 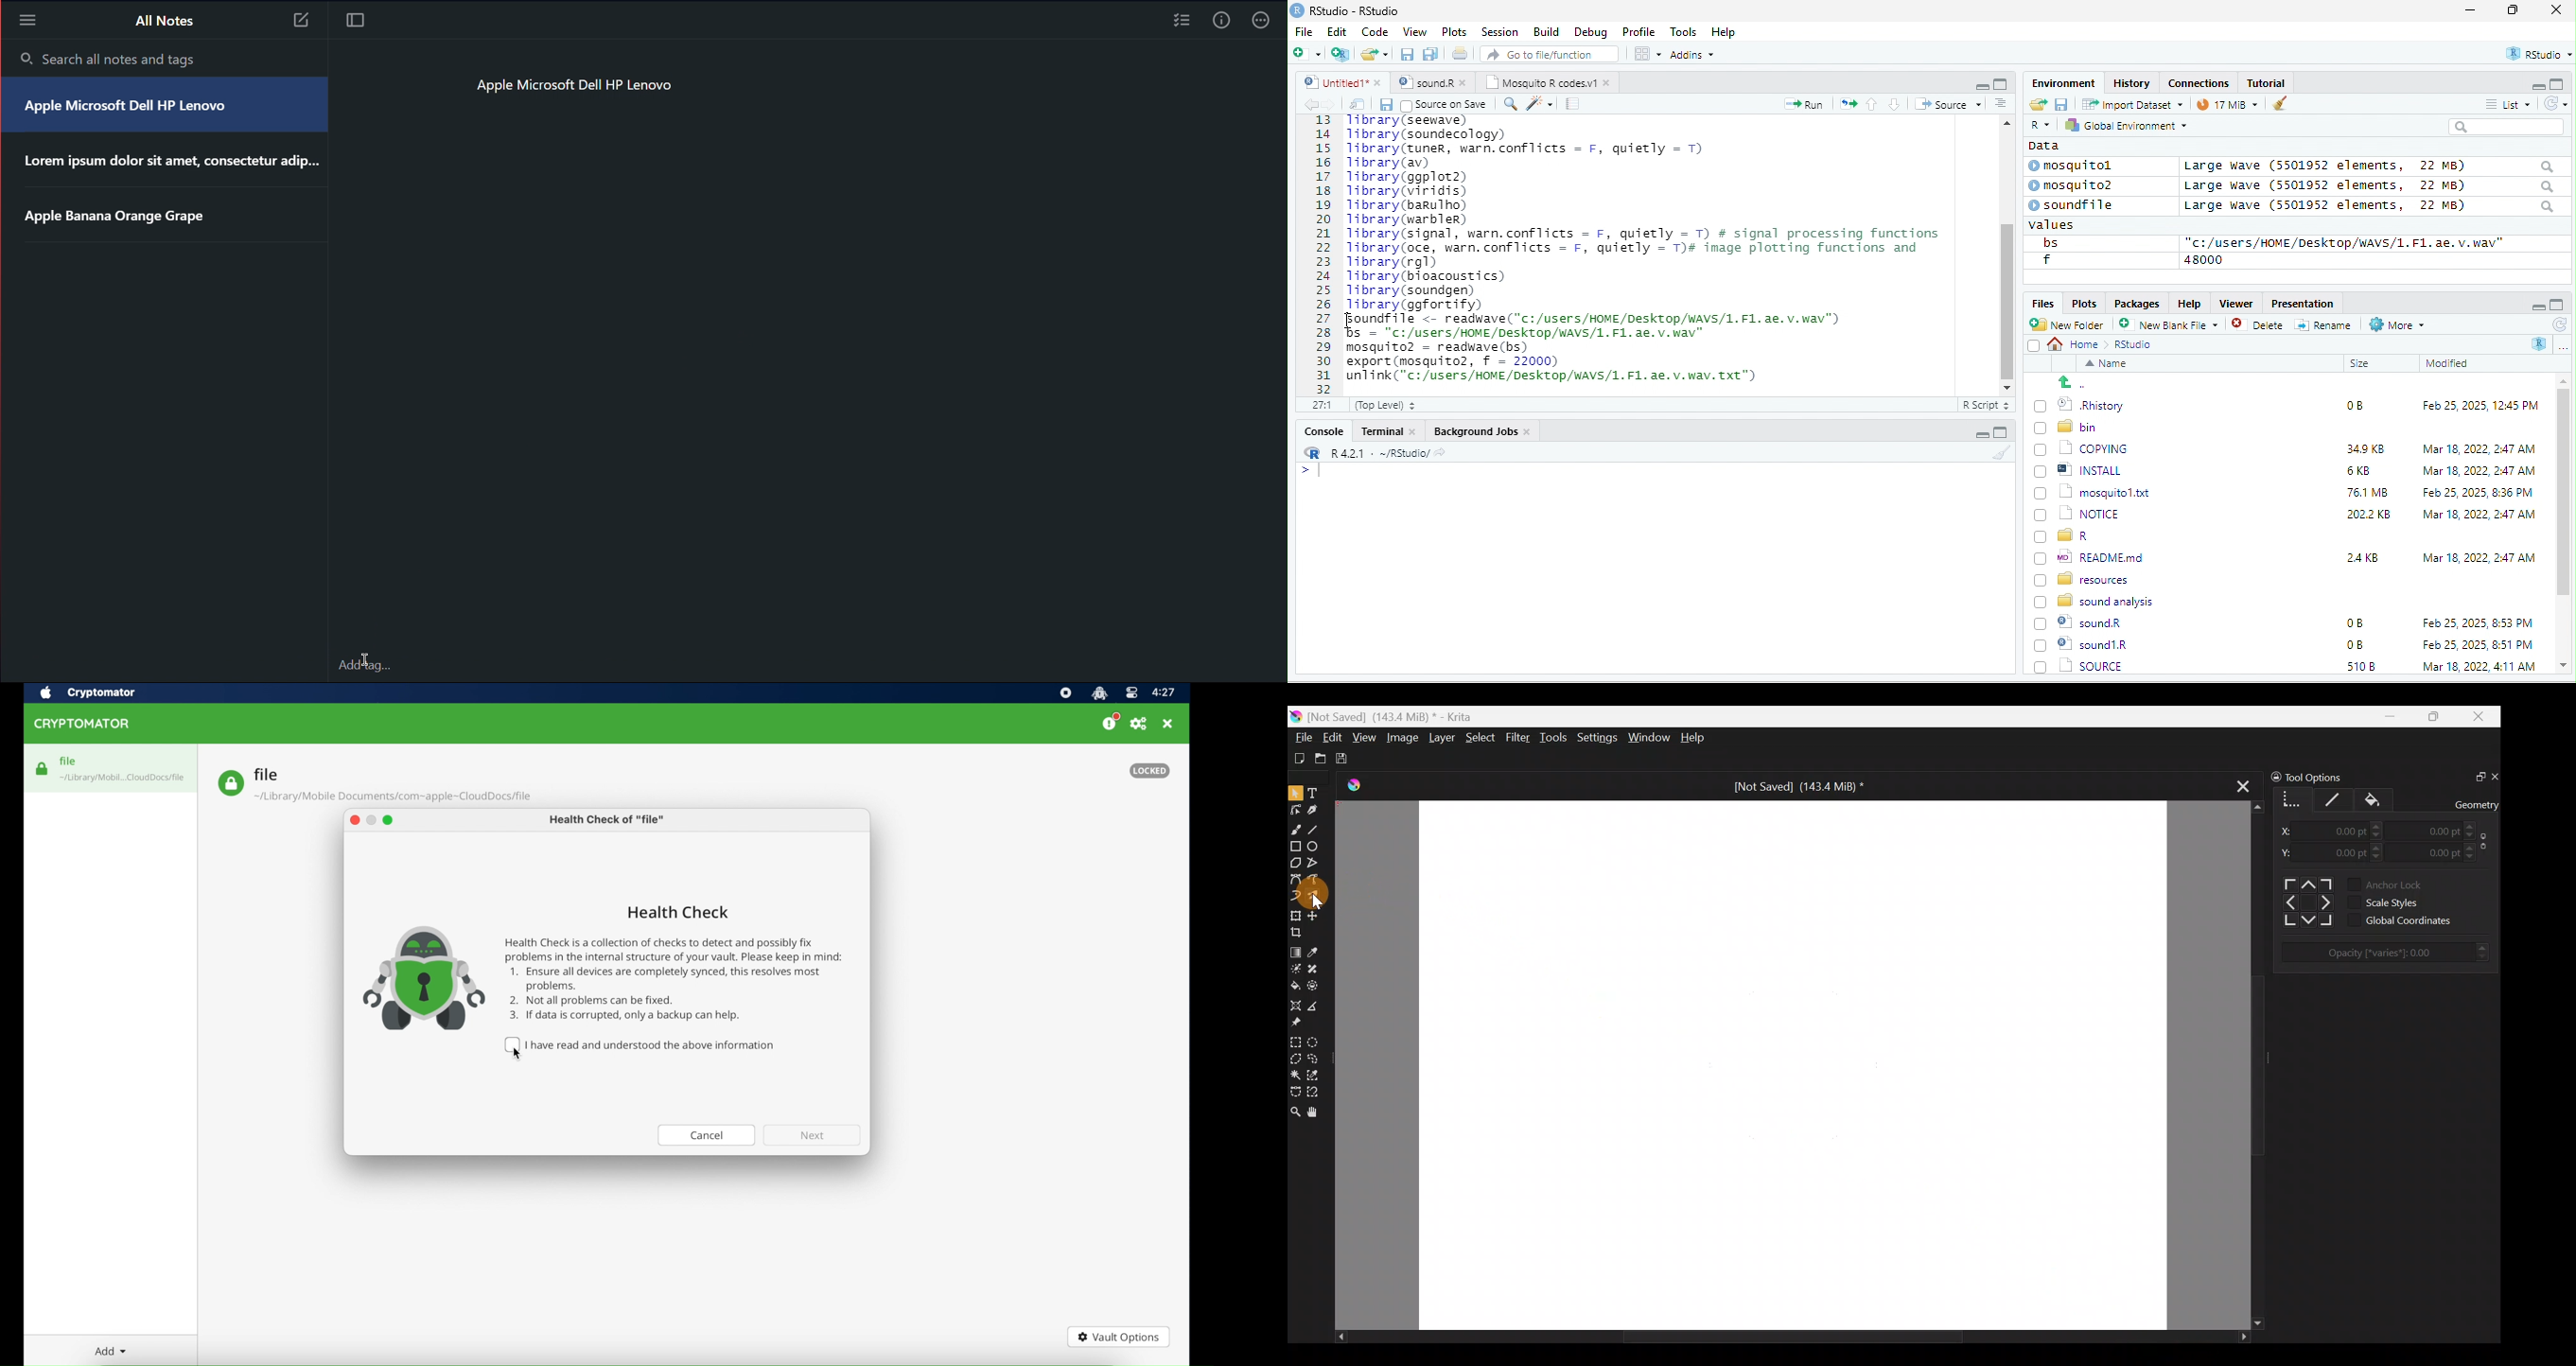 What do you see at coordinates (2260, 325) in the screenshot?
I see `Delete` at bounding box center [2260, 325].